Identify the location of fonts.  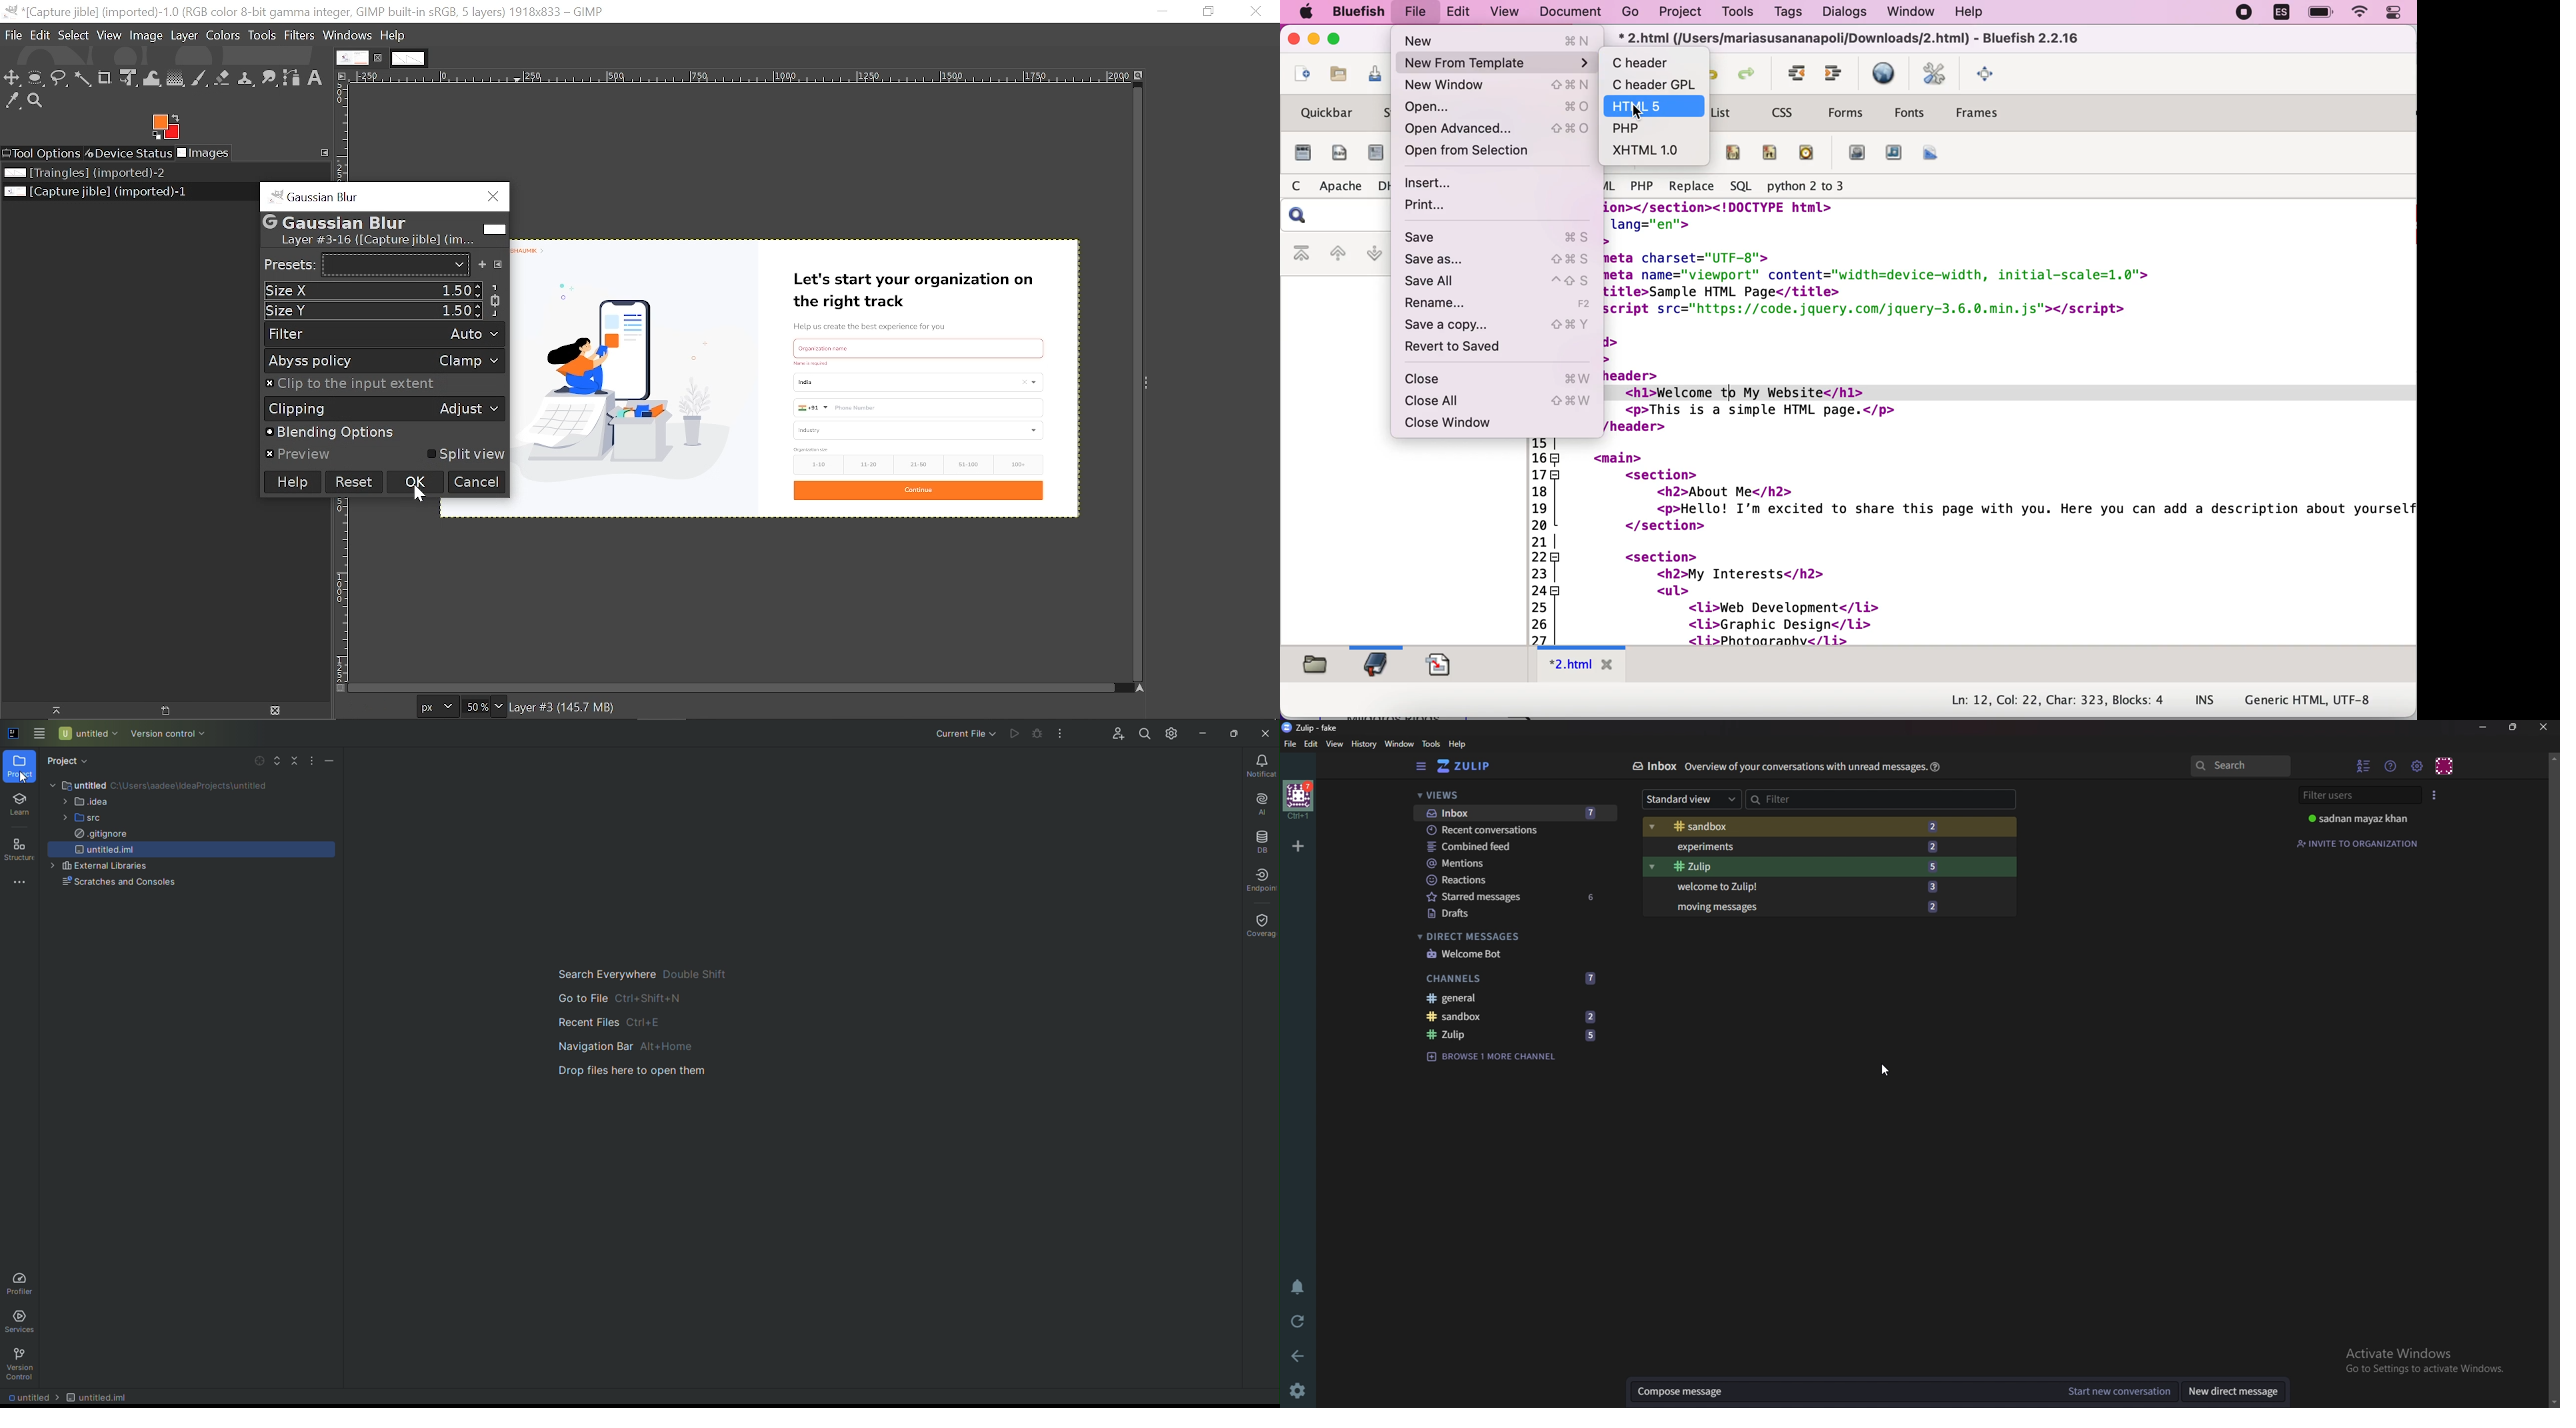
(1909, 112).